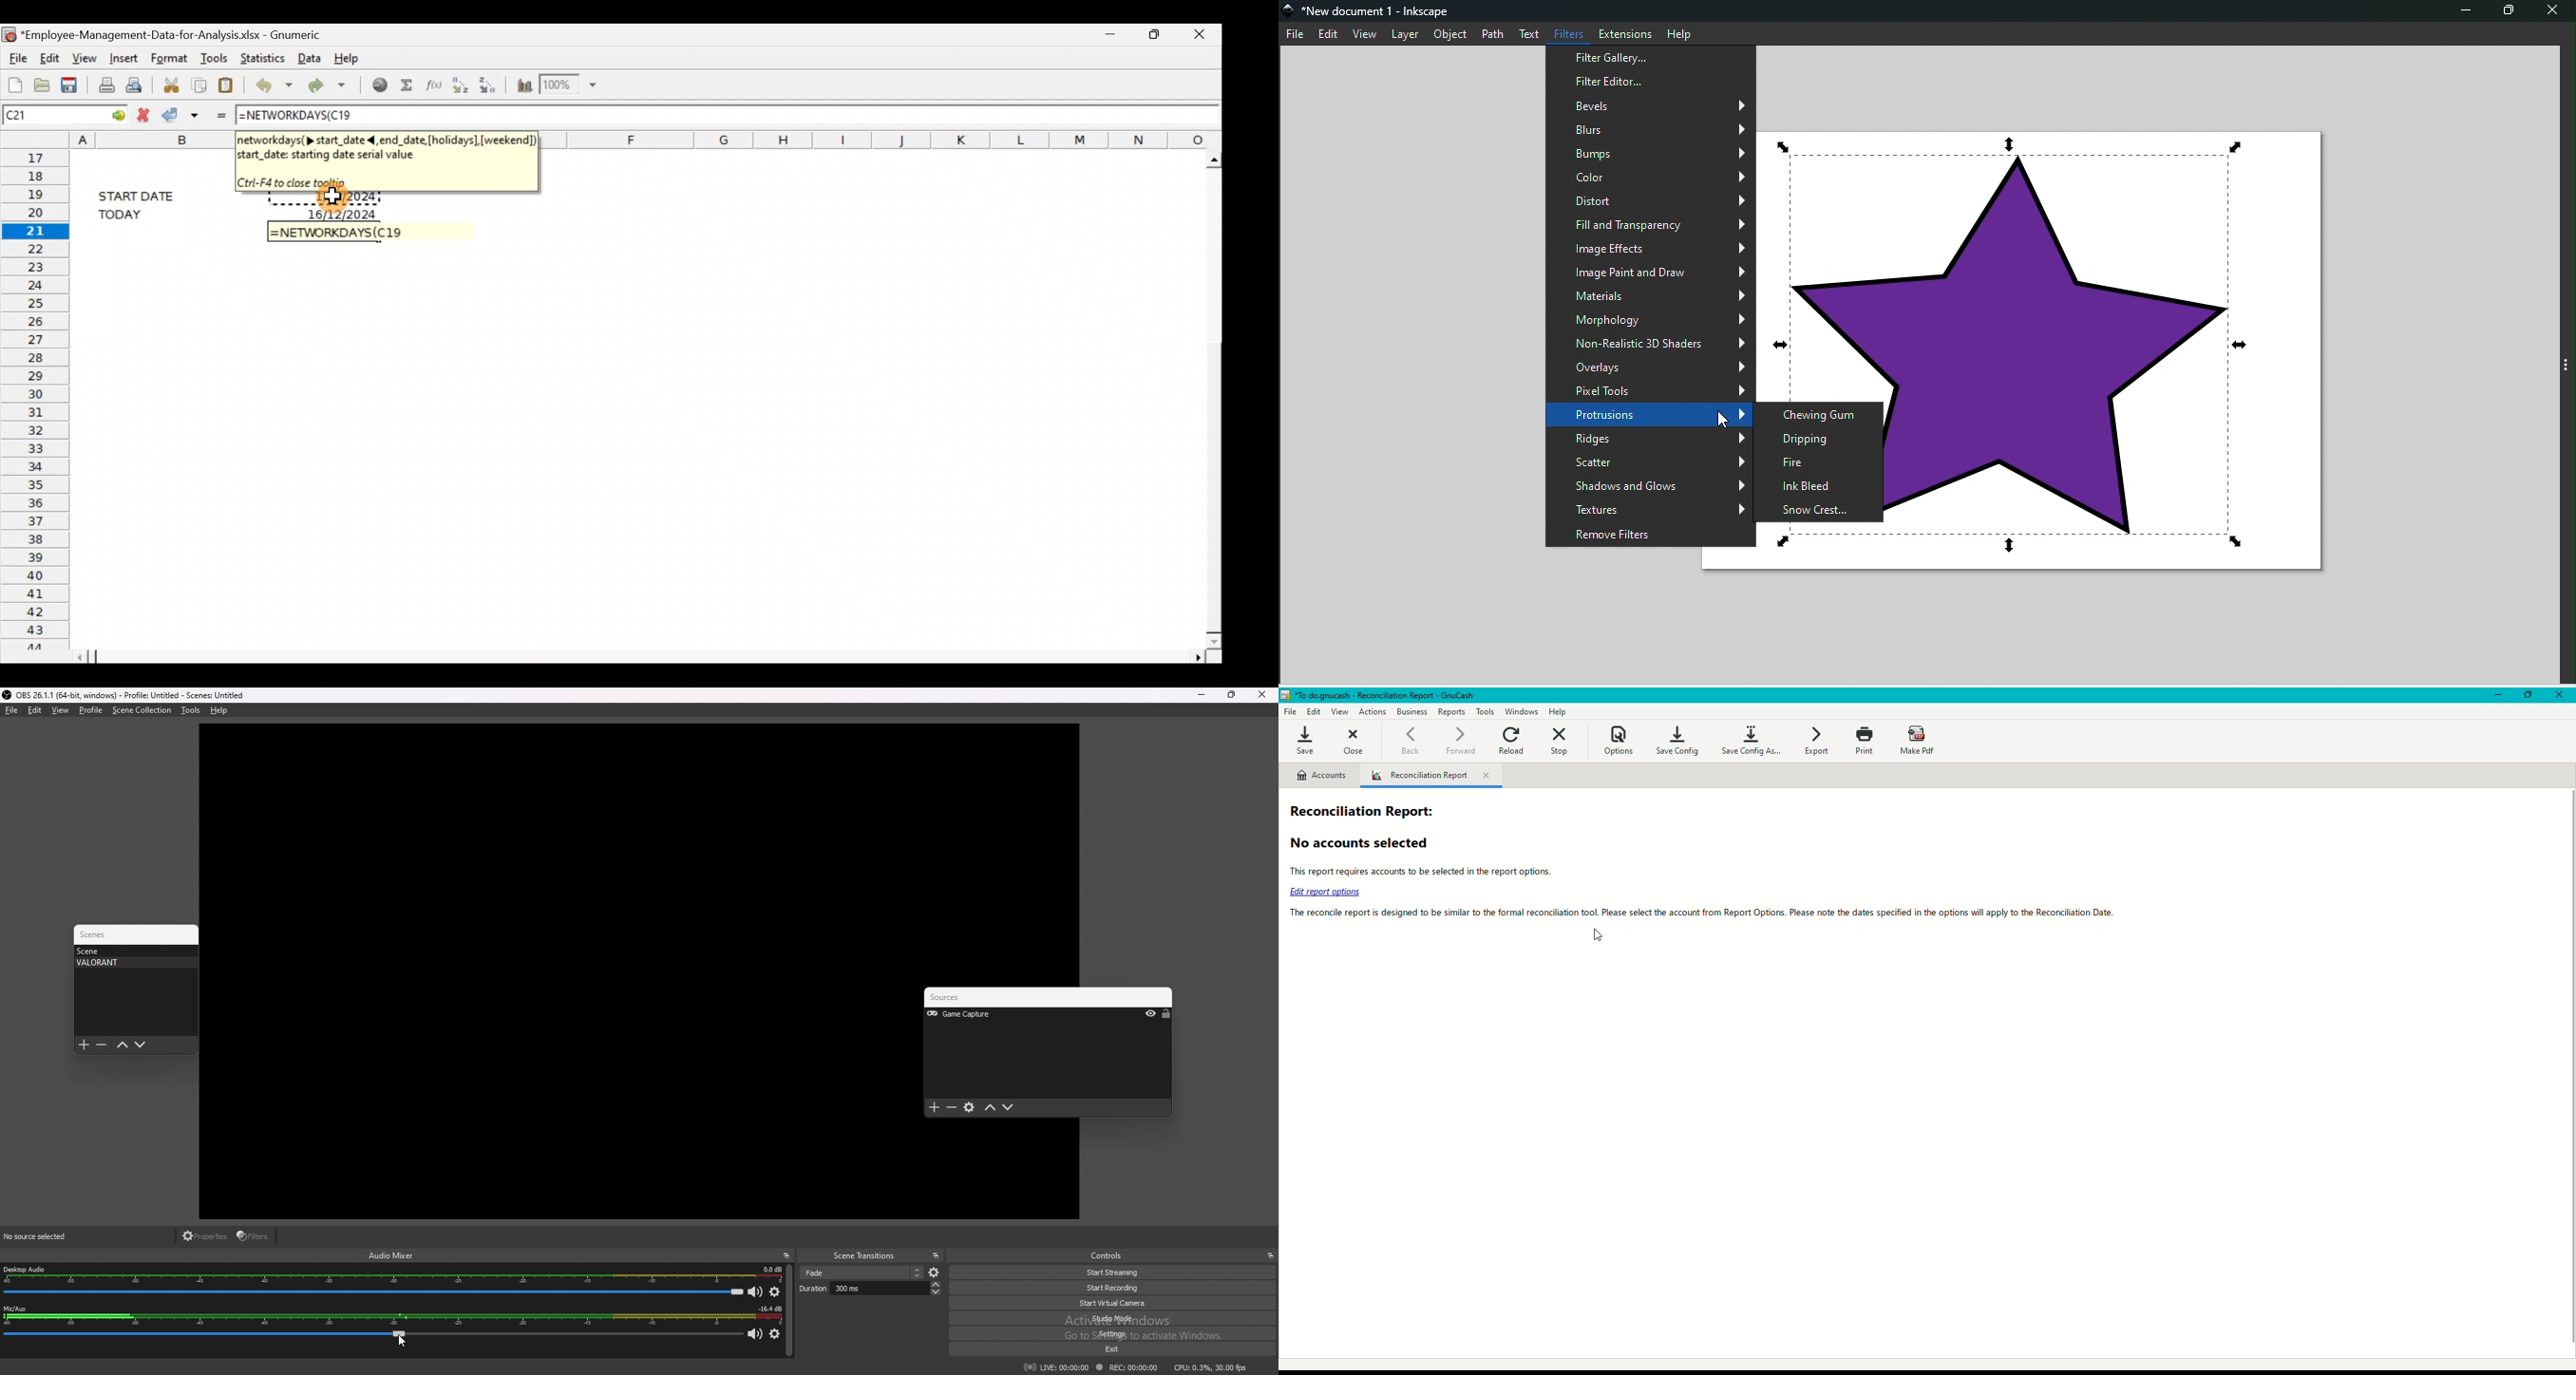 The image size is (2576, 1400). I want to click on Data, so click(308, 59).